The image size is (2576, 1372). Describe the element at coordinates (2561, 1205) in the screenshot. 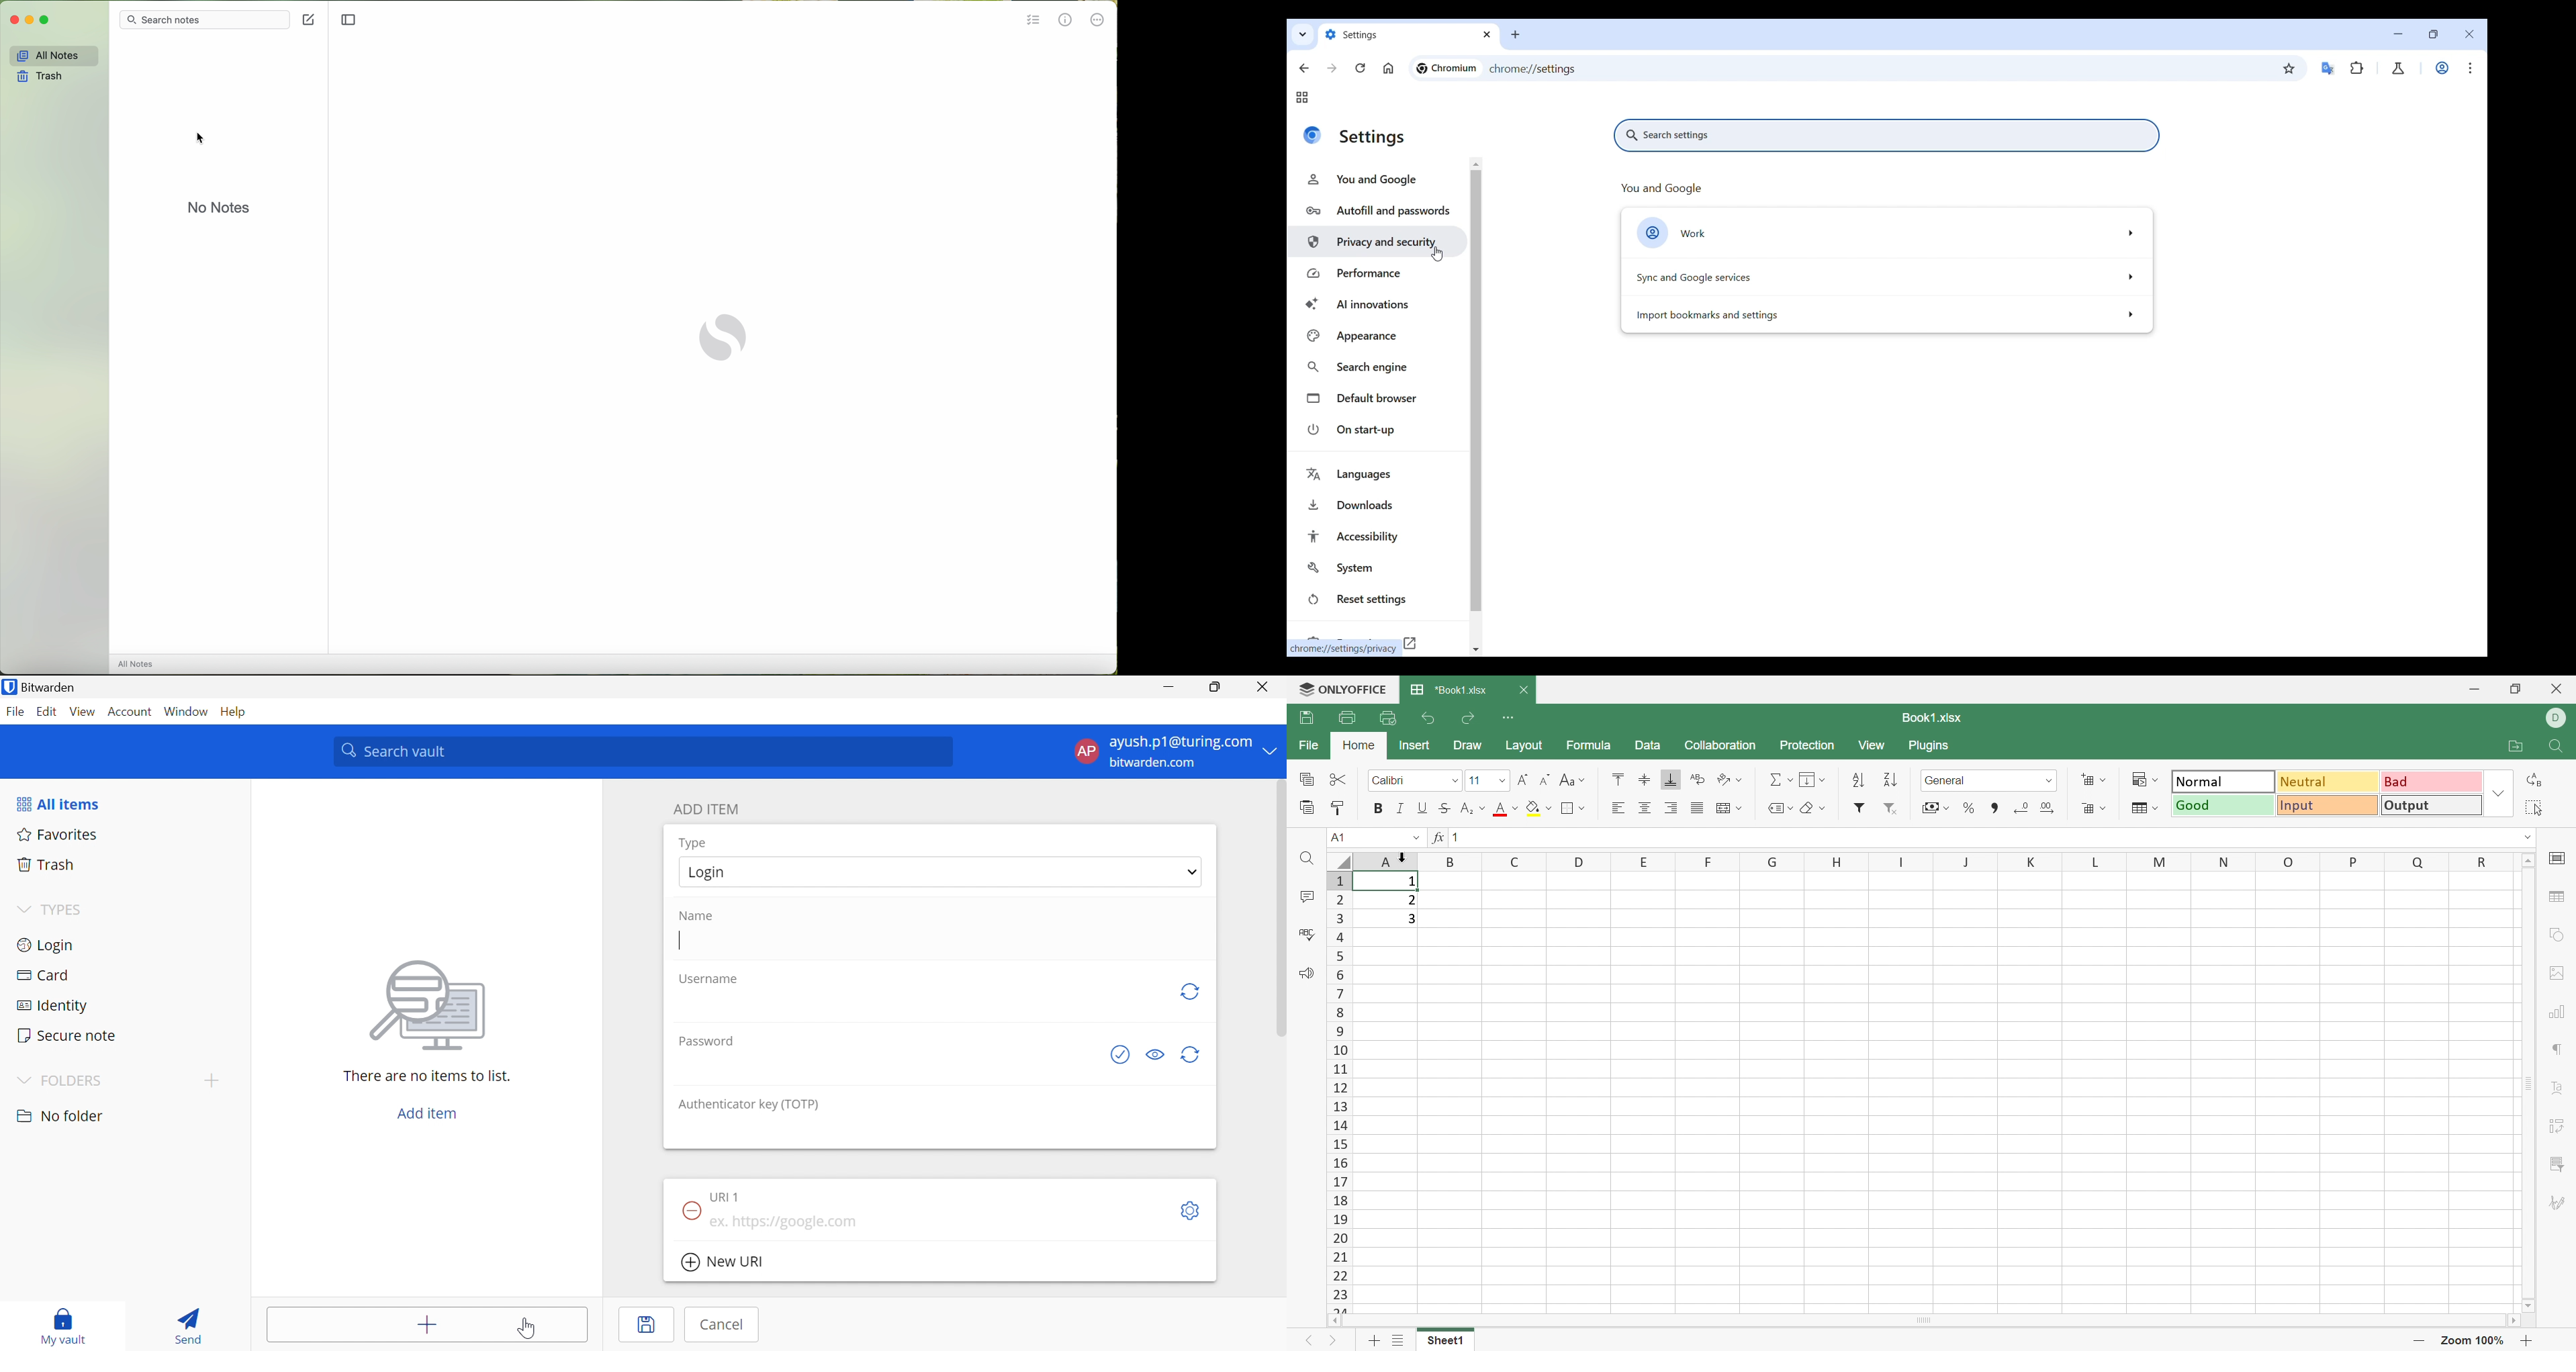

I see `Signature settings` at that location.